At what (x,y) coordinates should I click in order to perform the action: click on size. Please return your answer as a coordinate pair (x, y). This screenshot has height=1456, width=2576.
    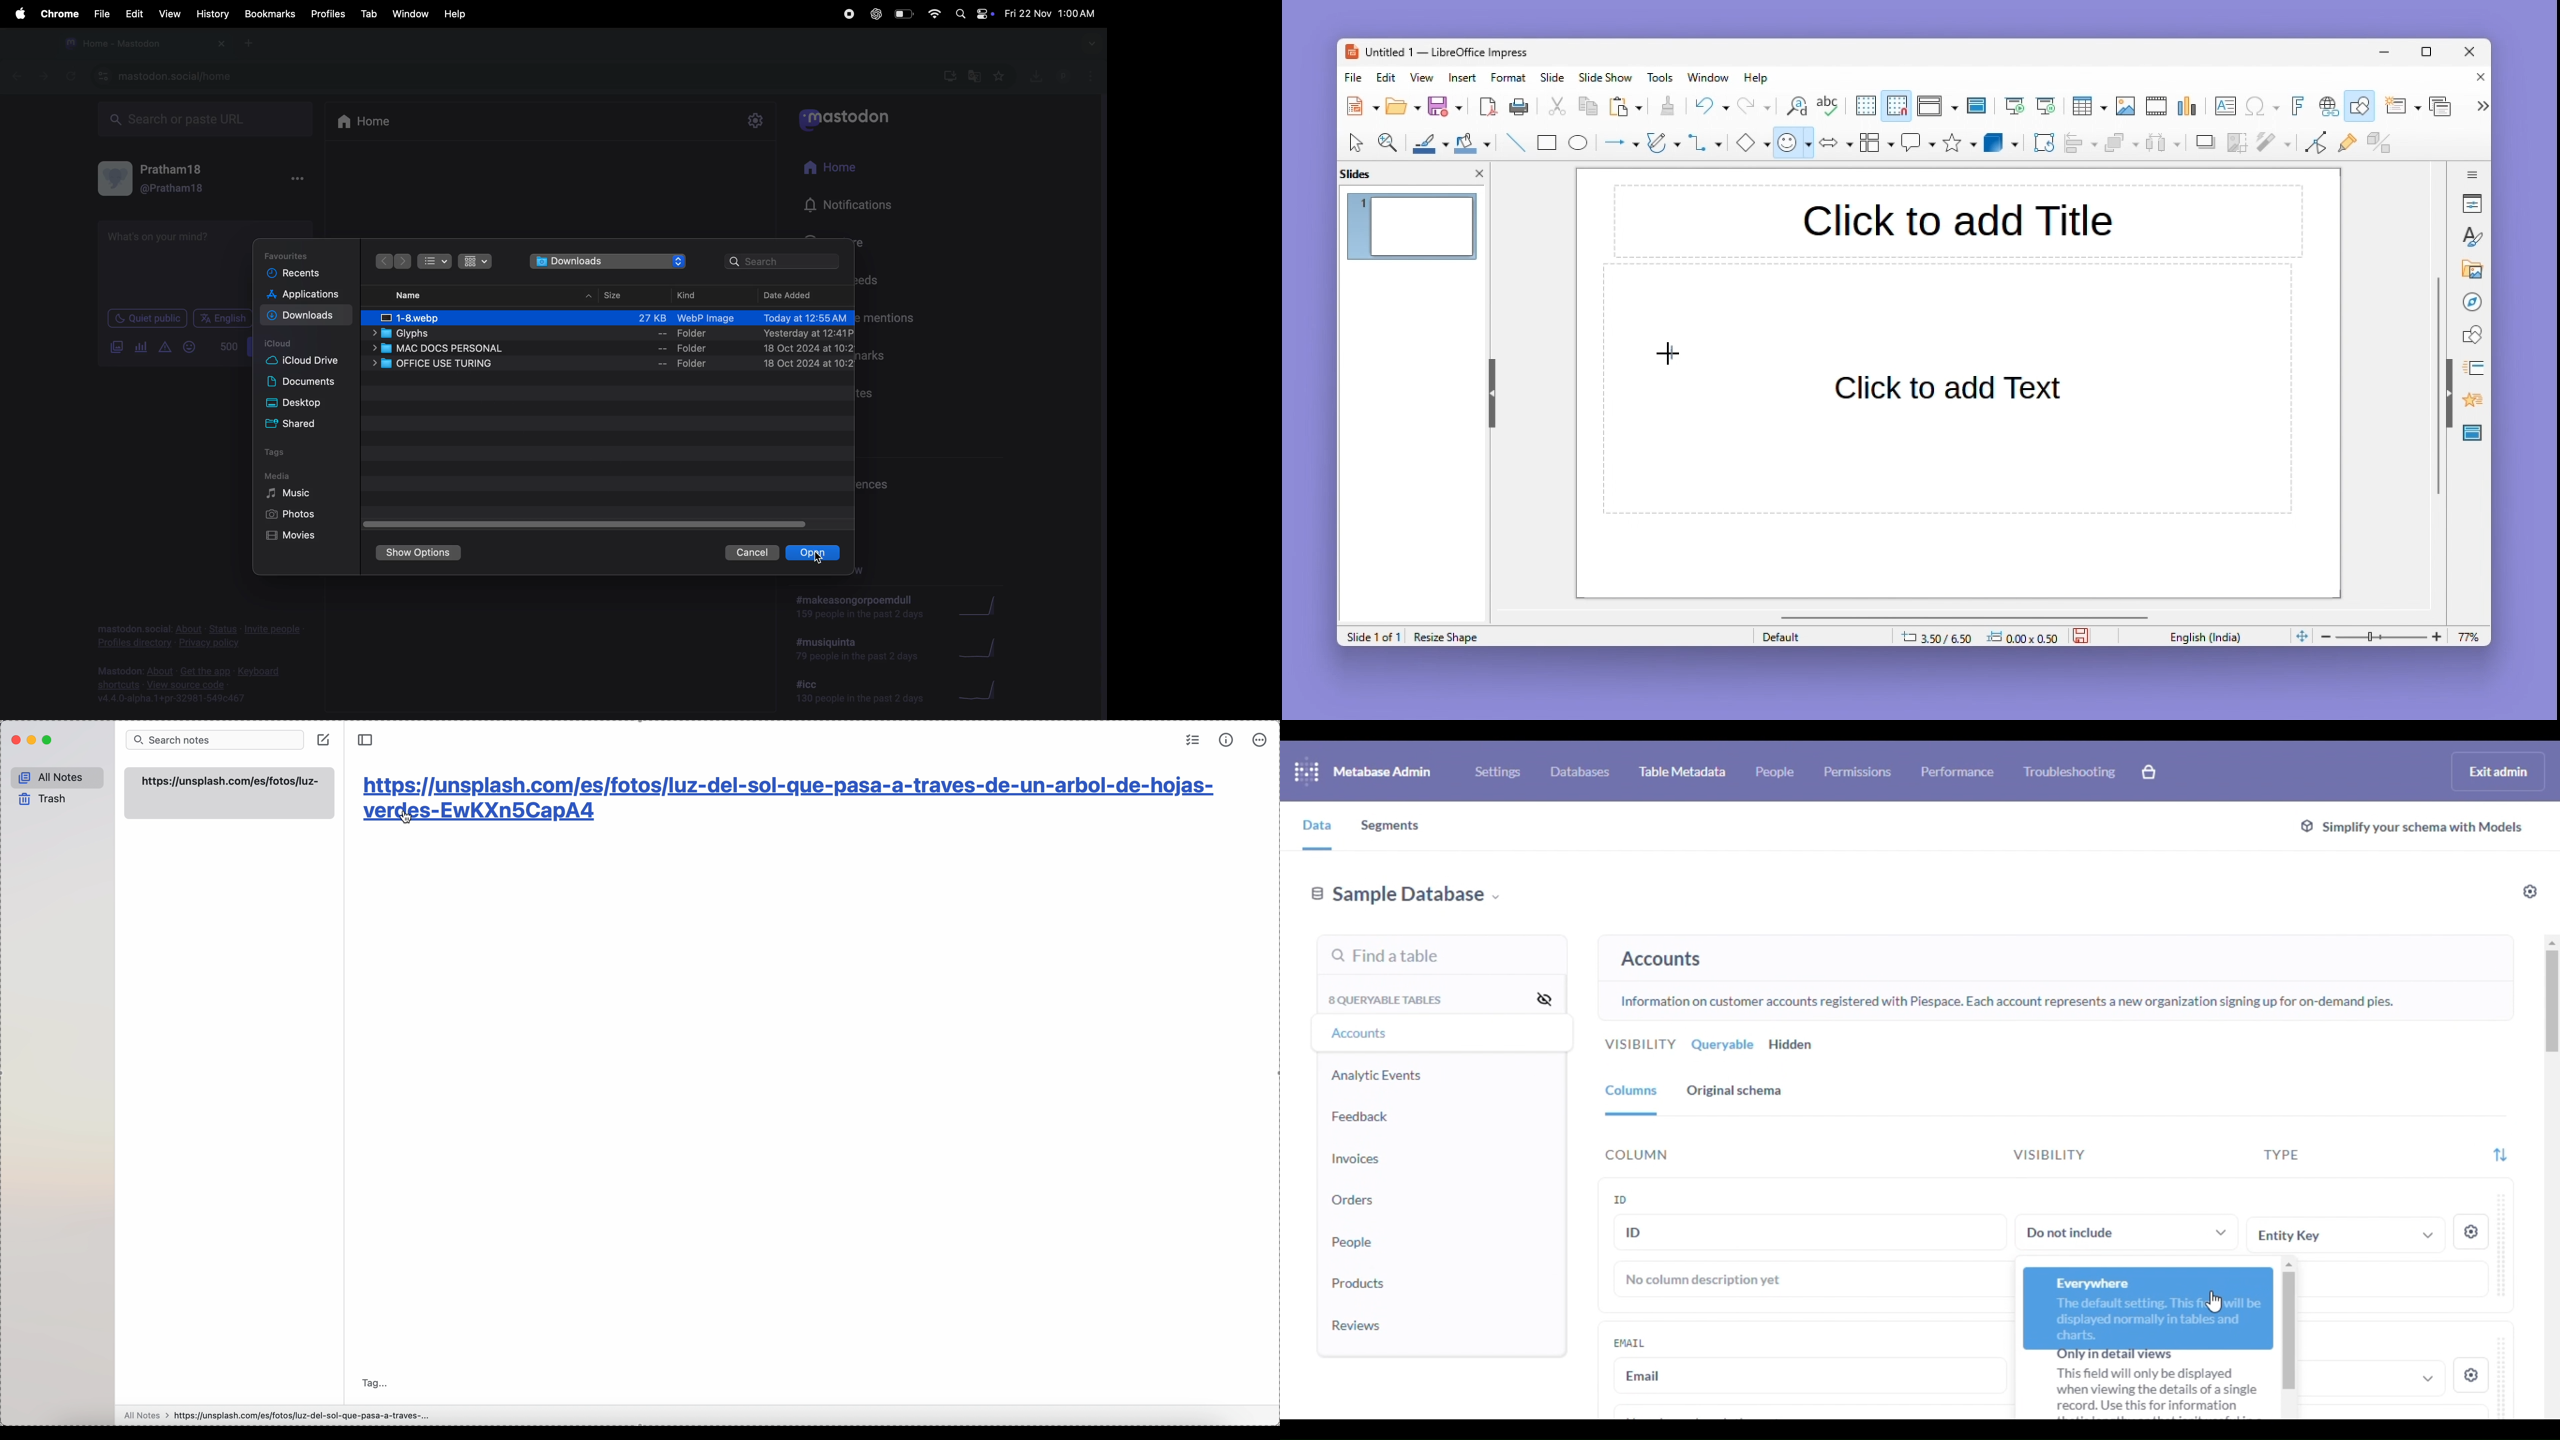
    Looking at the image, I should click on (617, 296).